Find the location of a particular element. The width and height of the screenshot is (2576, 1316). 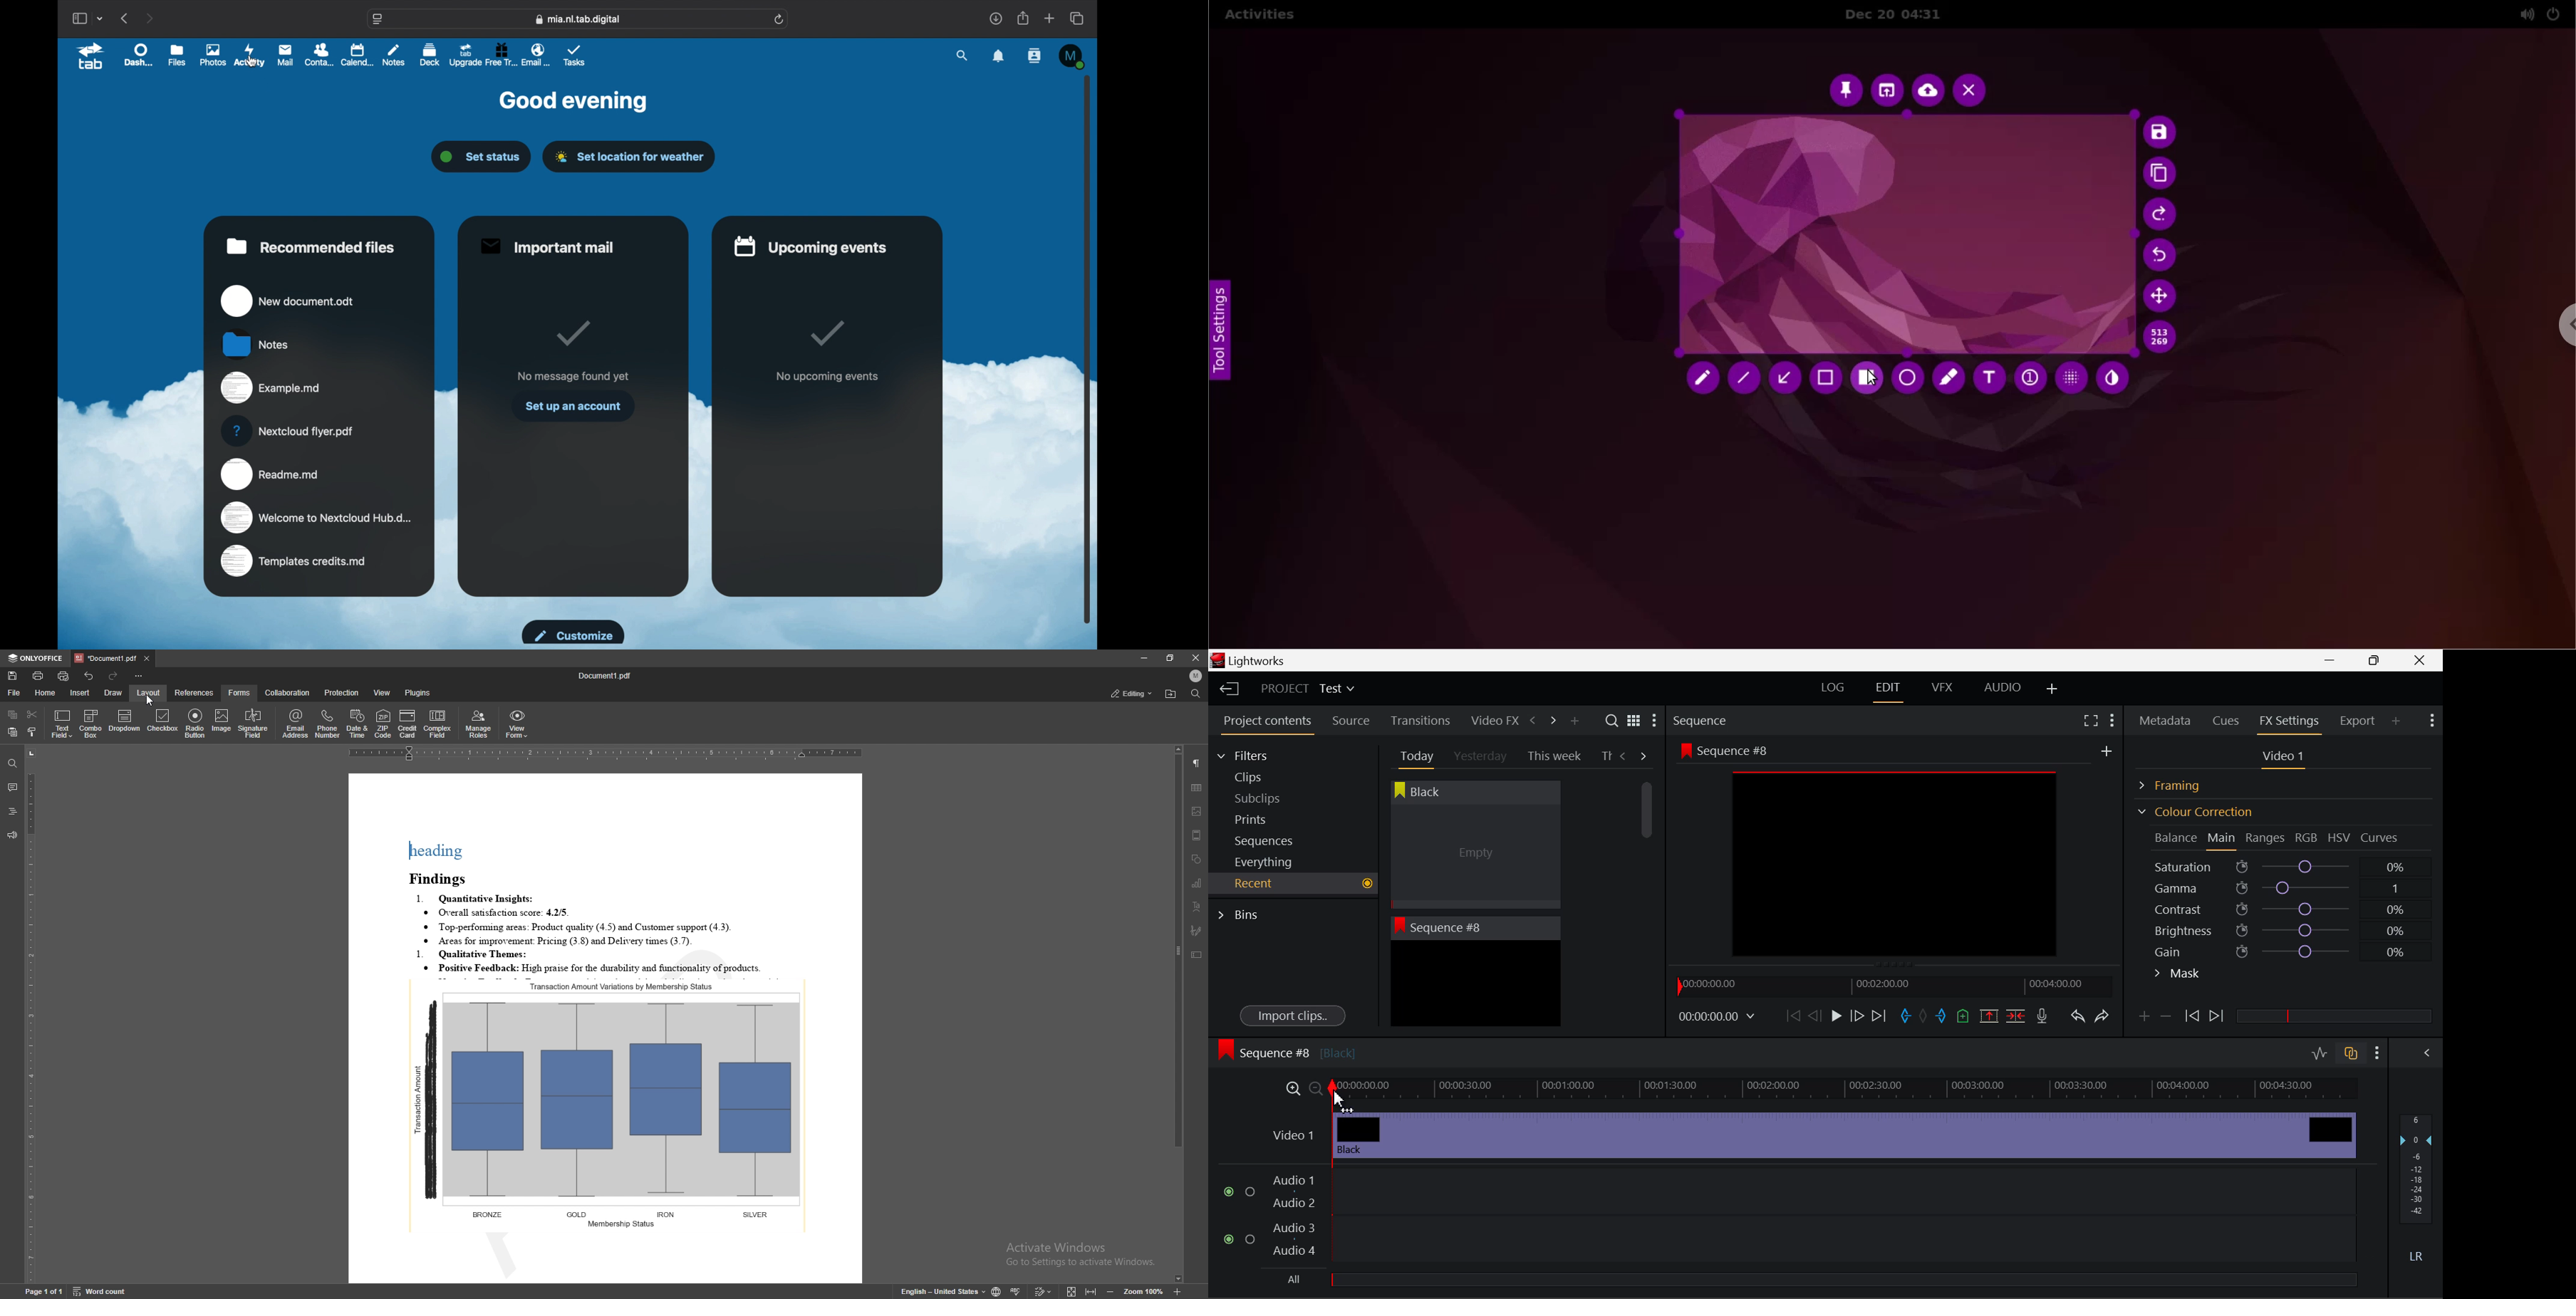

M is located at coordinates (1074, 57).